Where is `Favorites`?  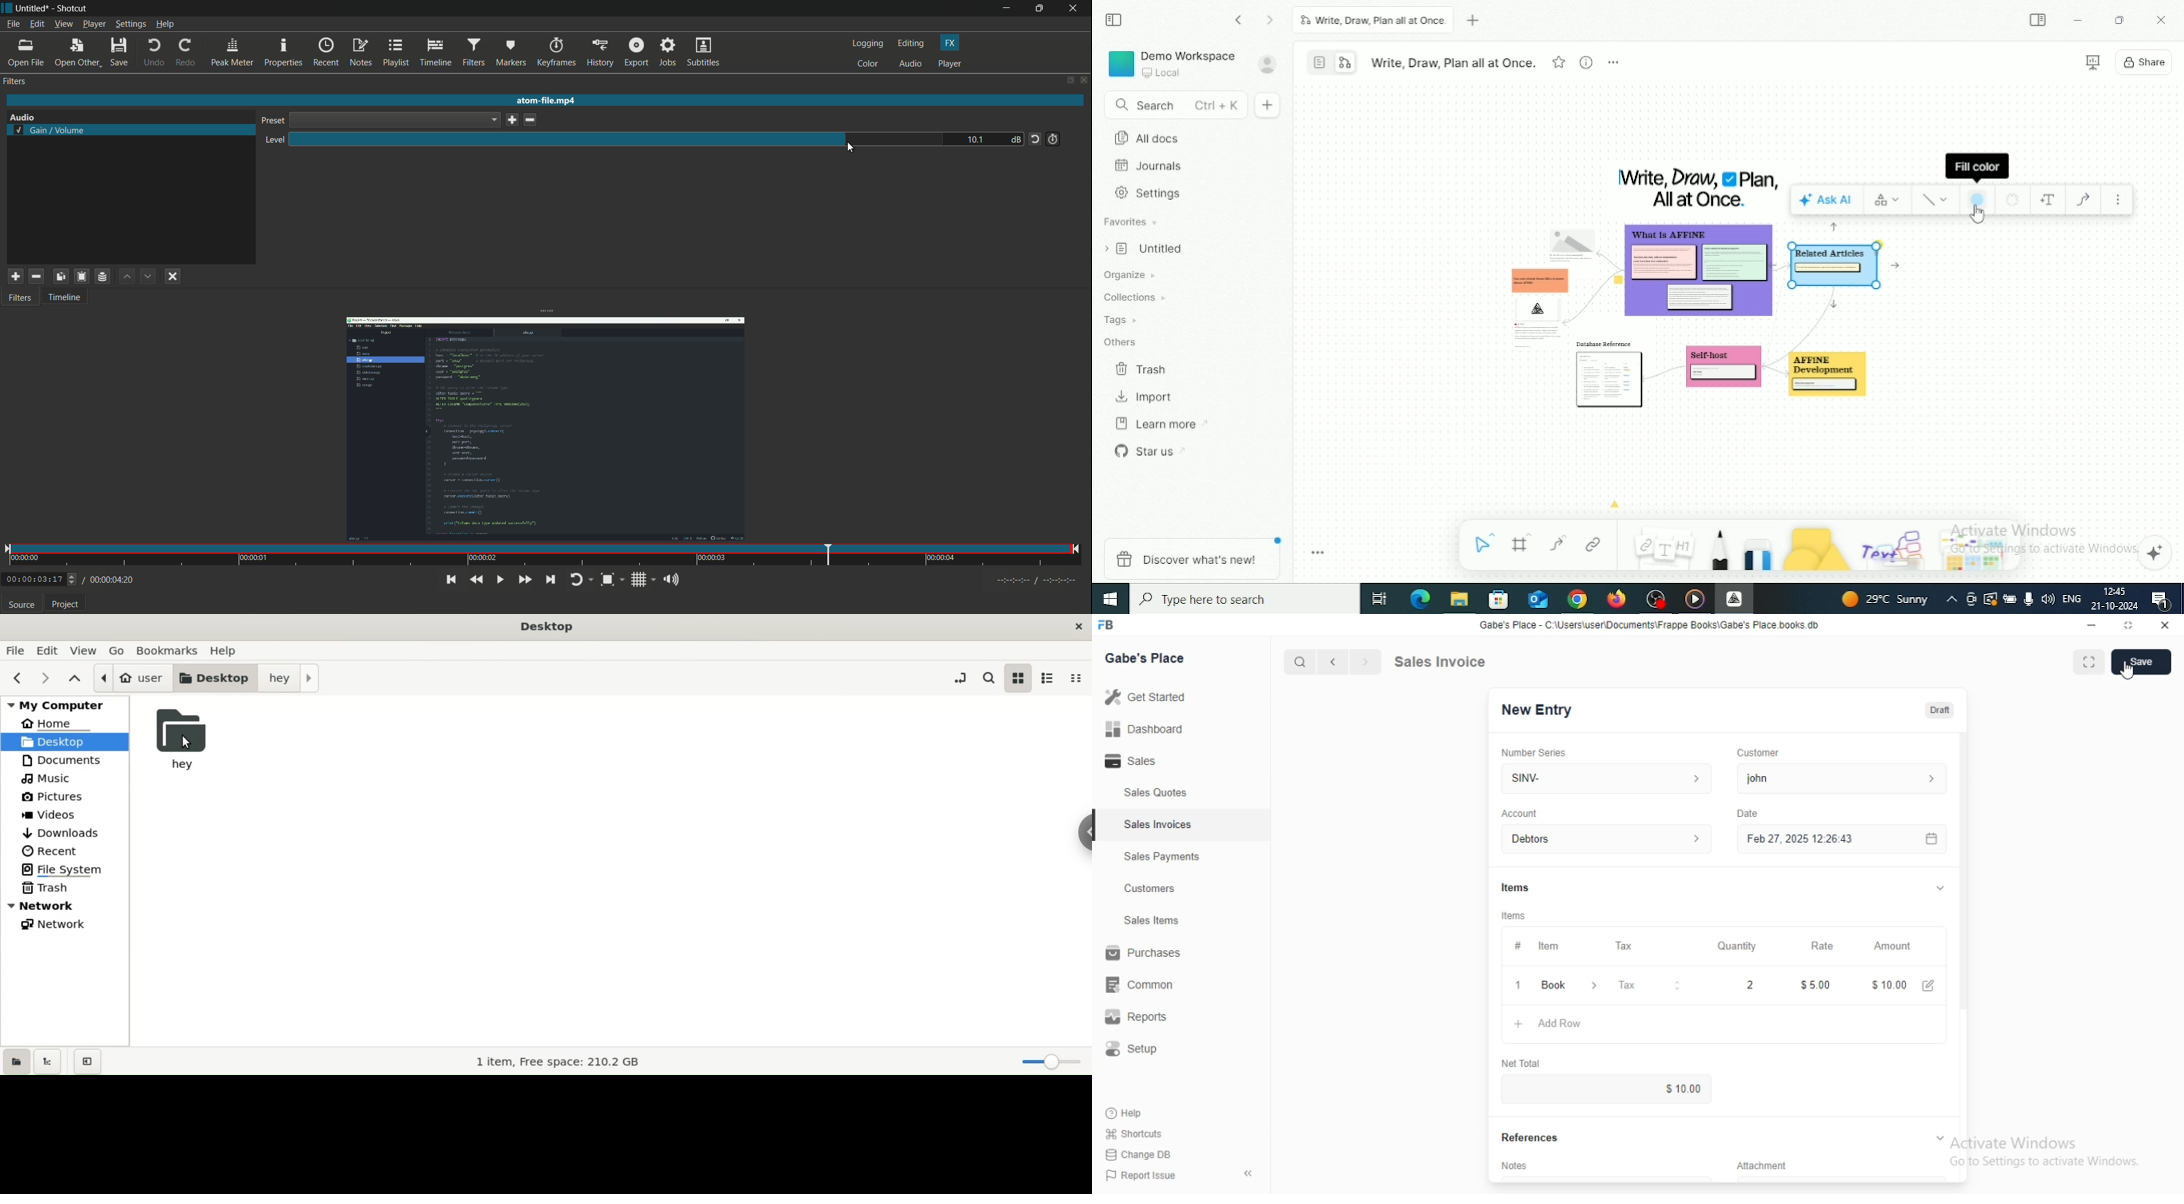
Favorites is located at coordinates (1132, 222).